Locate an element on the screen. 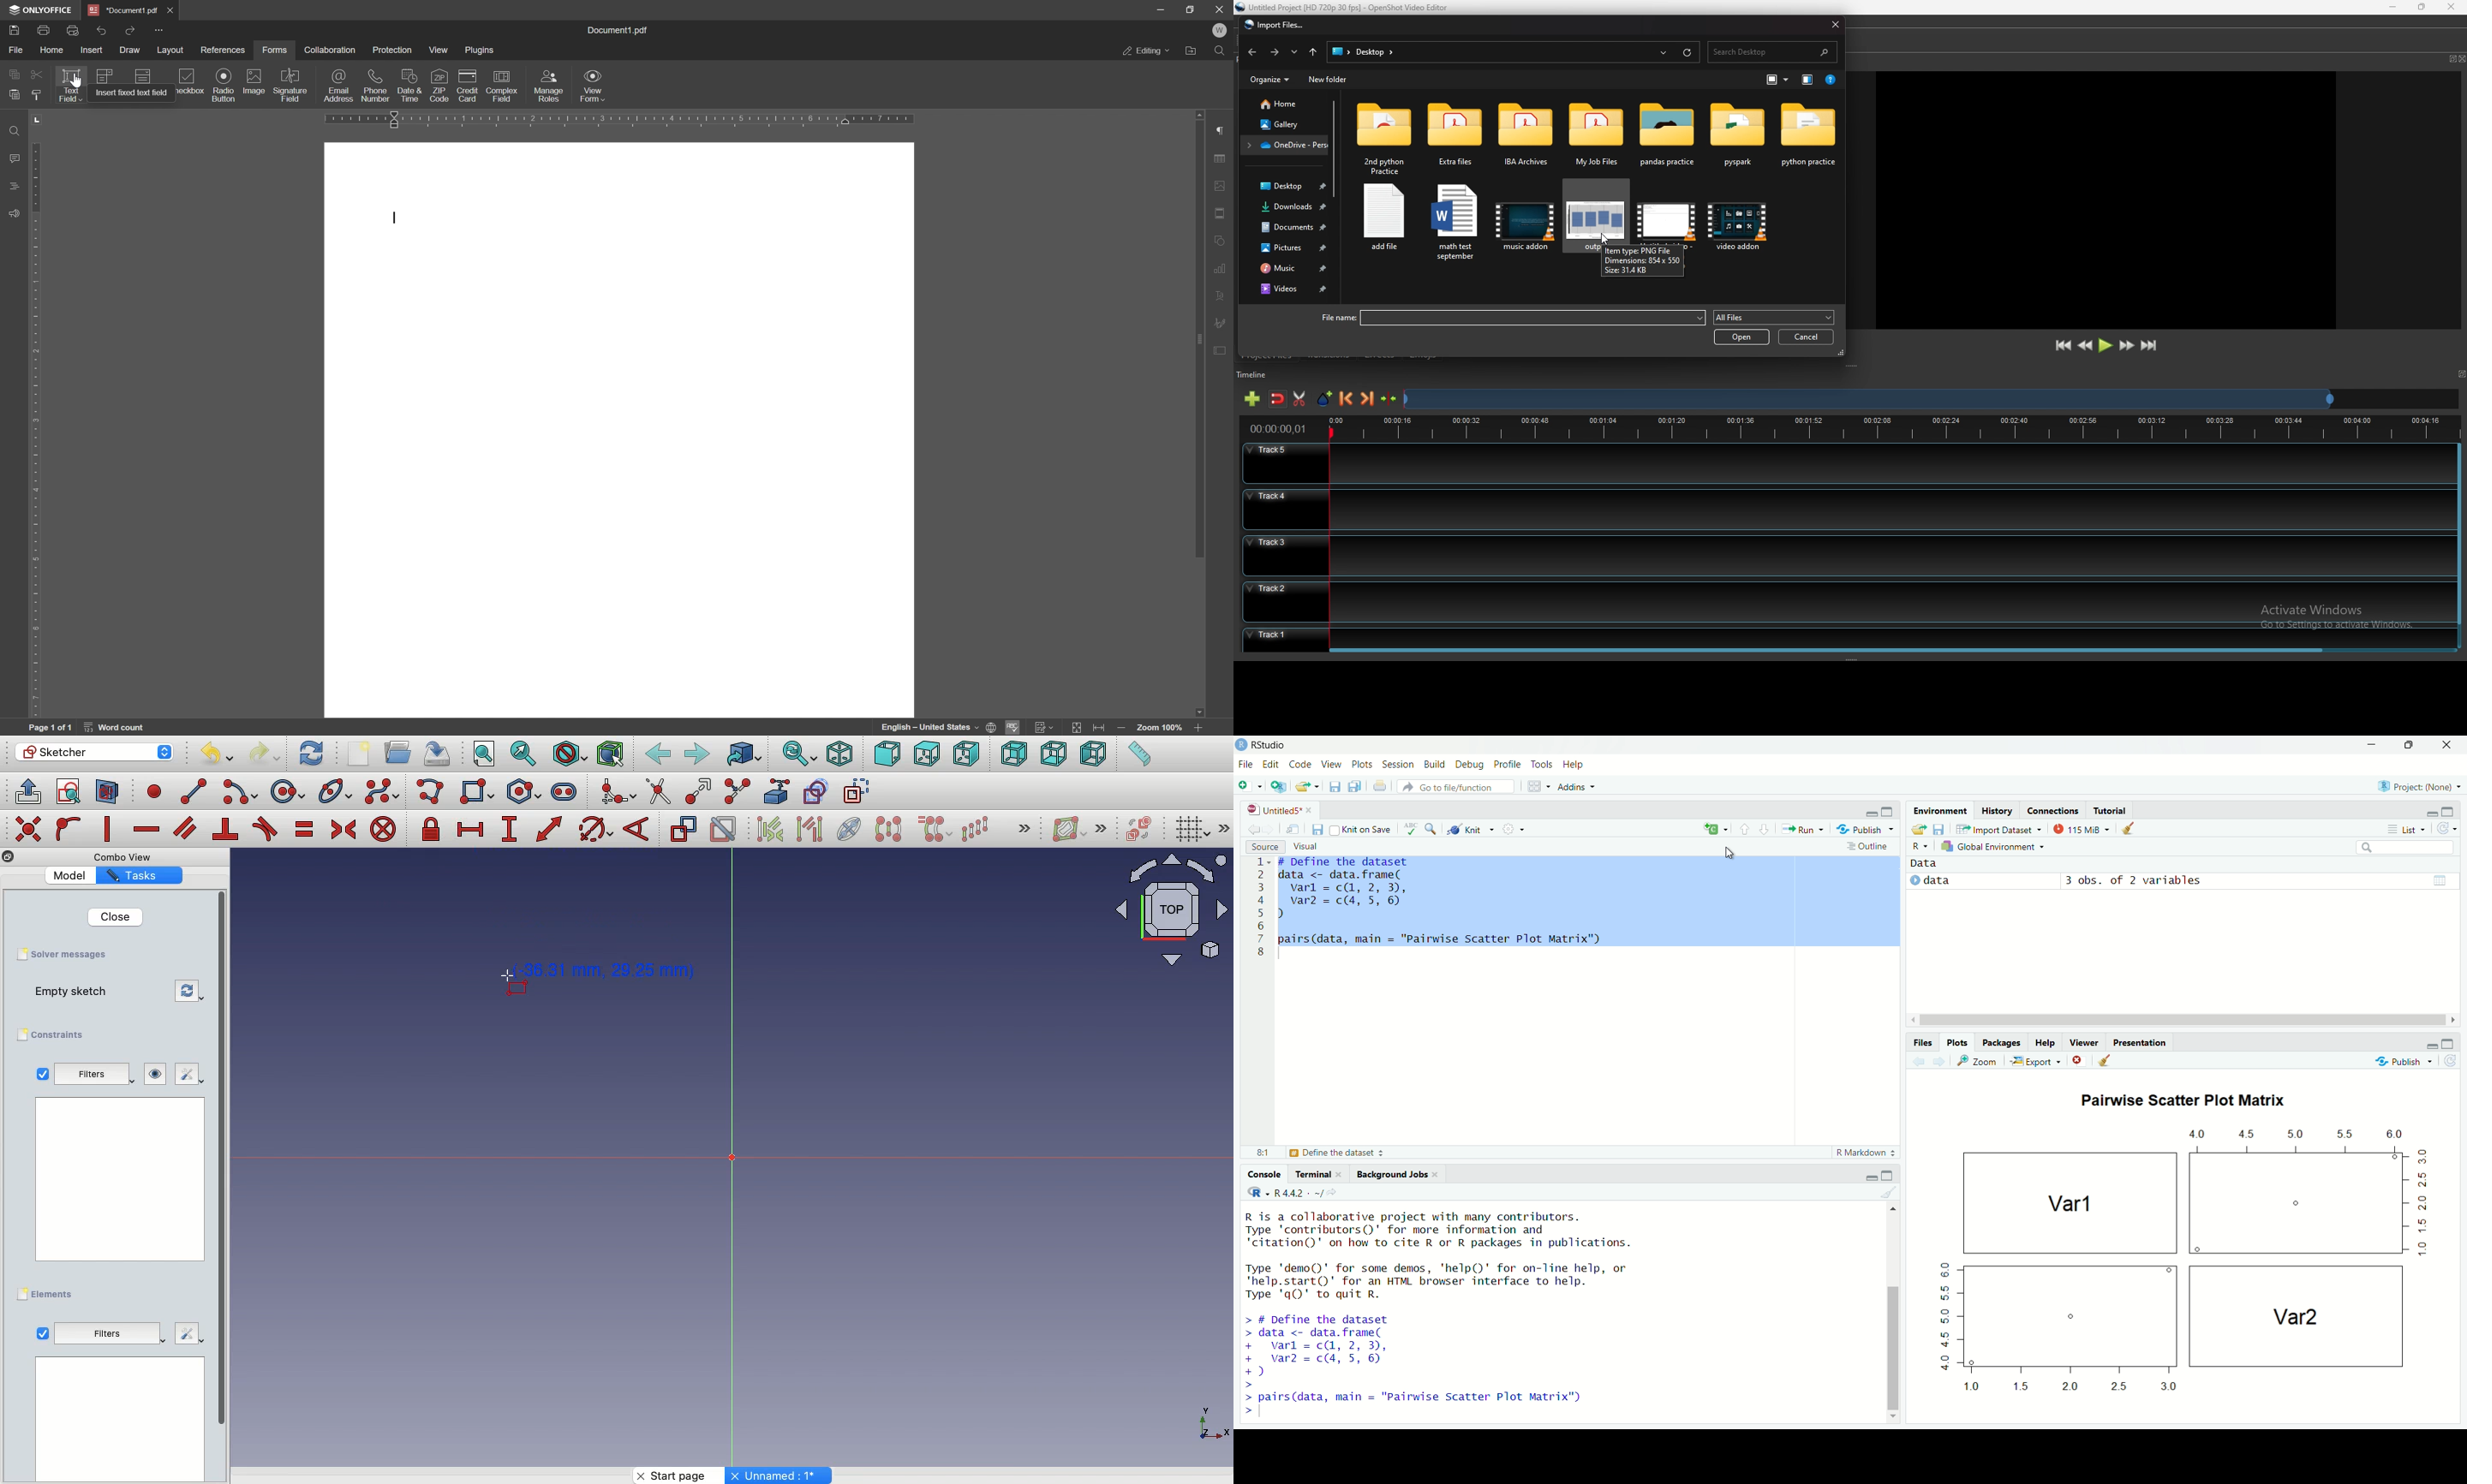  Global Environment is located at coordinates (1995, 846).